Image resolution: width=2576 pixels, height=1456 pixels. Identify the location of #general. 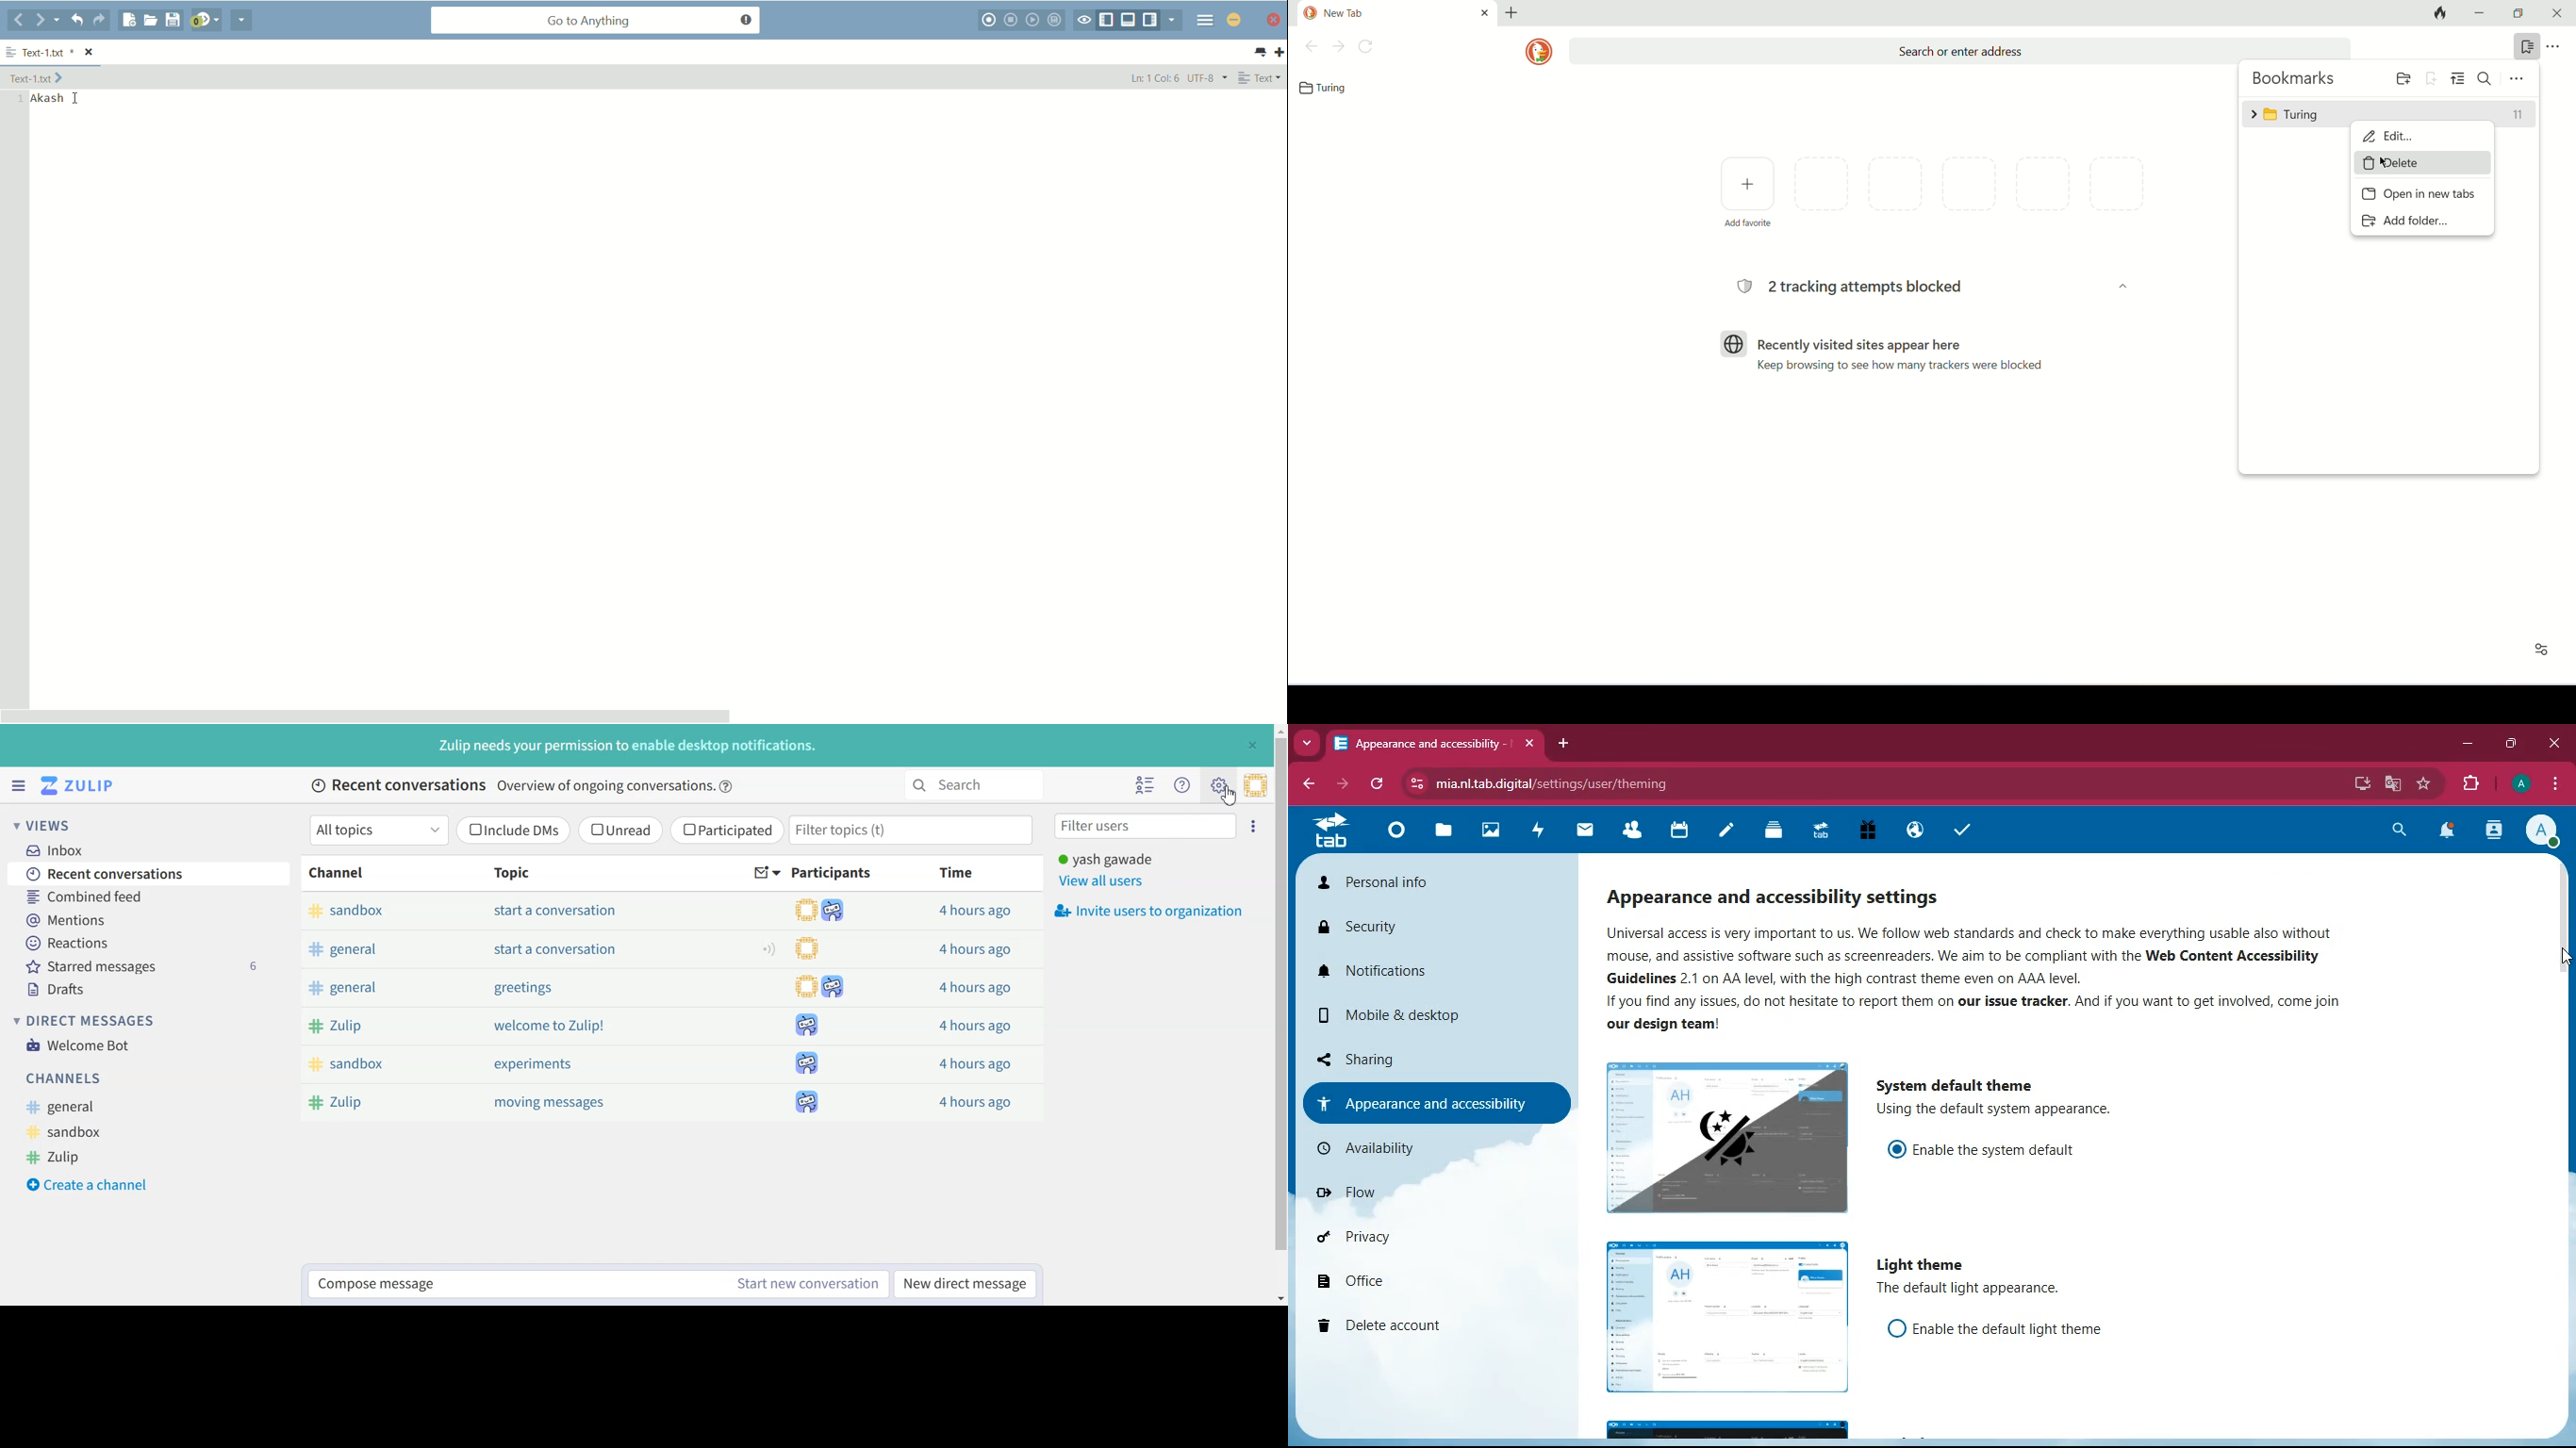
(375, 990).